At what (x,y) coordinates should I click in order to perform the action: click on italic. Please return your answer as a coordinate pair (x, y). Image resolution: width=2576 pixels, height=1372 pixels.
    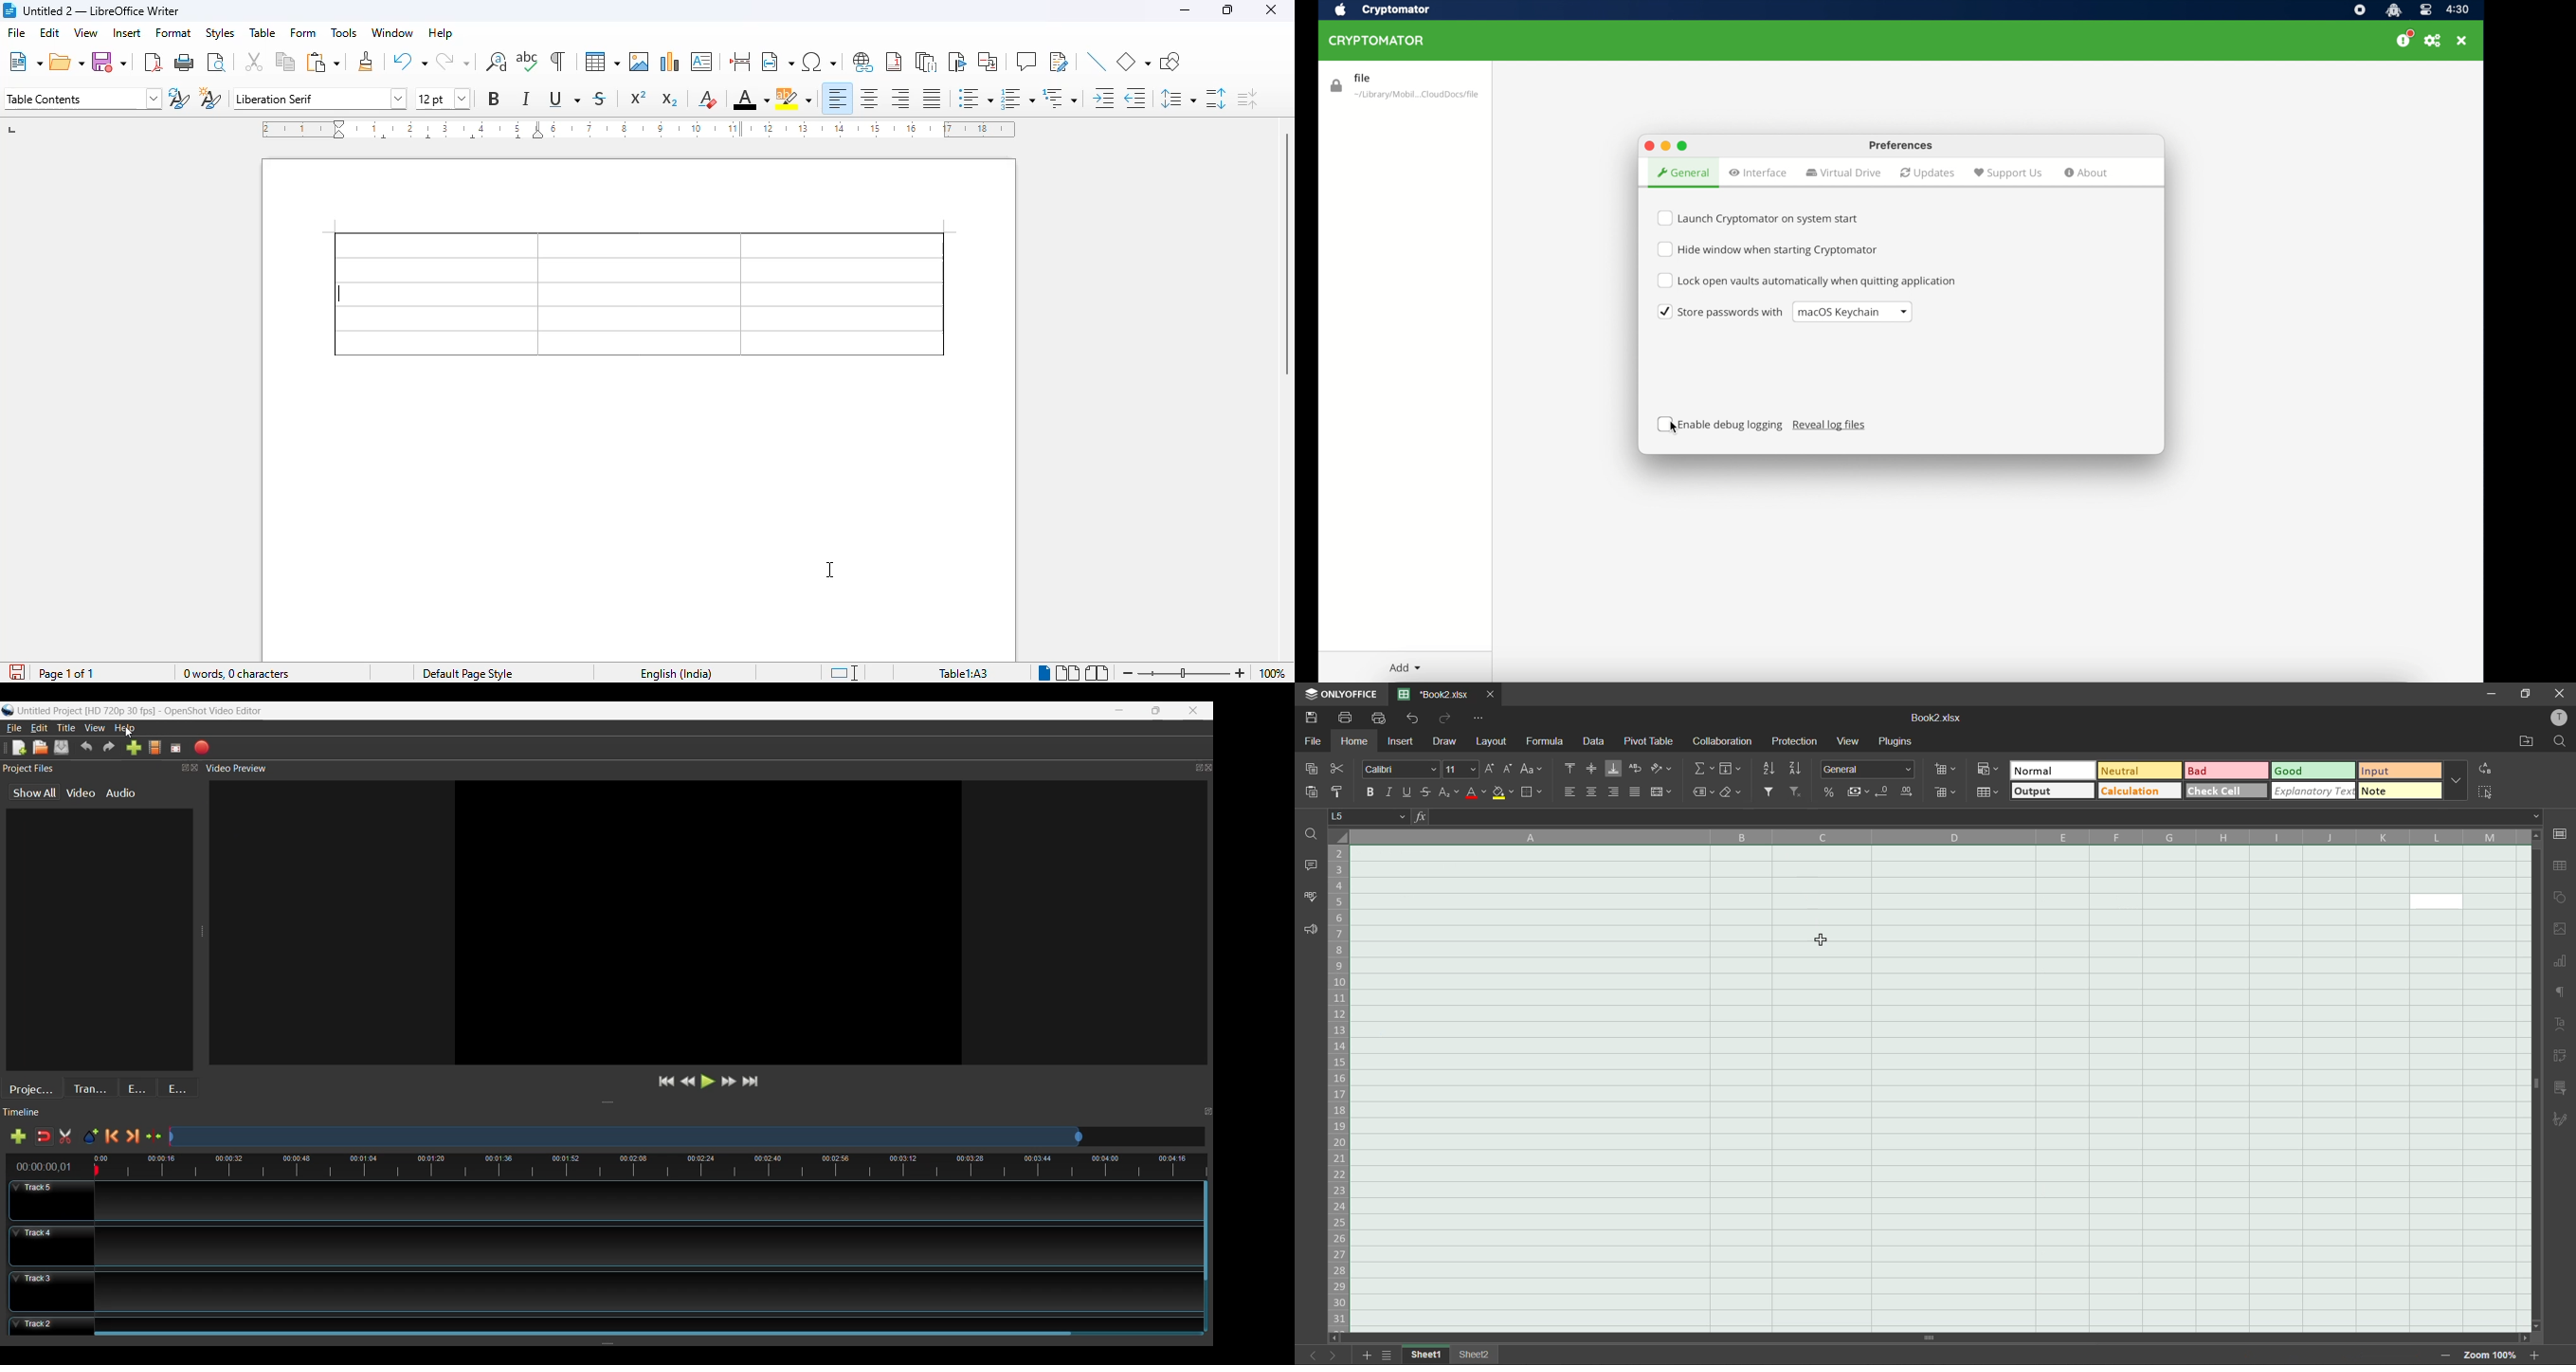
    Looking at the image, I should click on (1388, 793).